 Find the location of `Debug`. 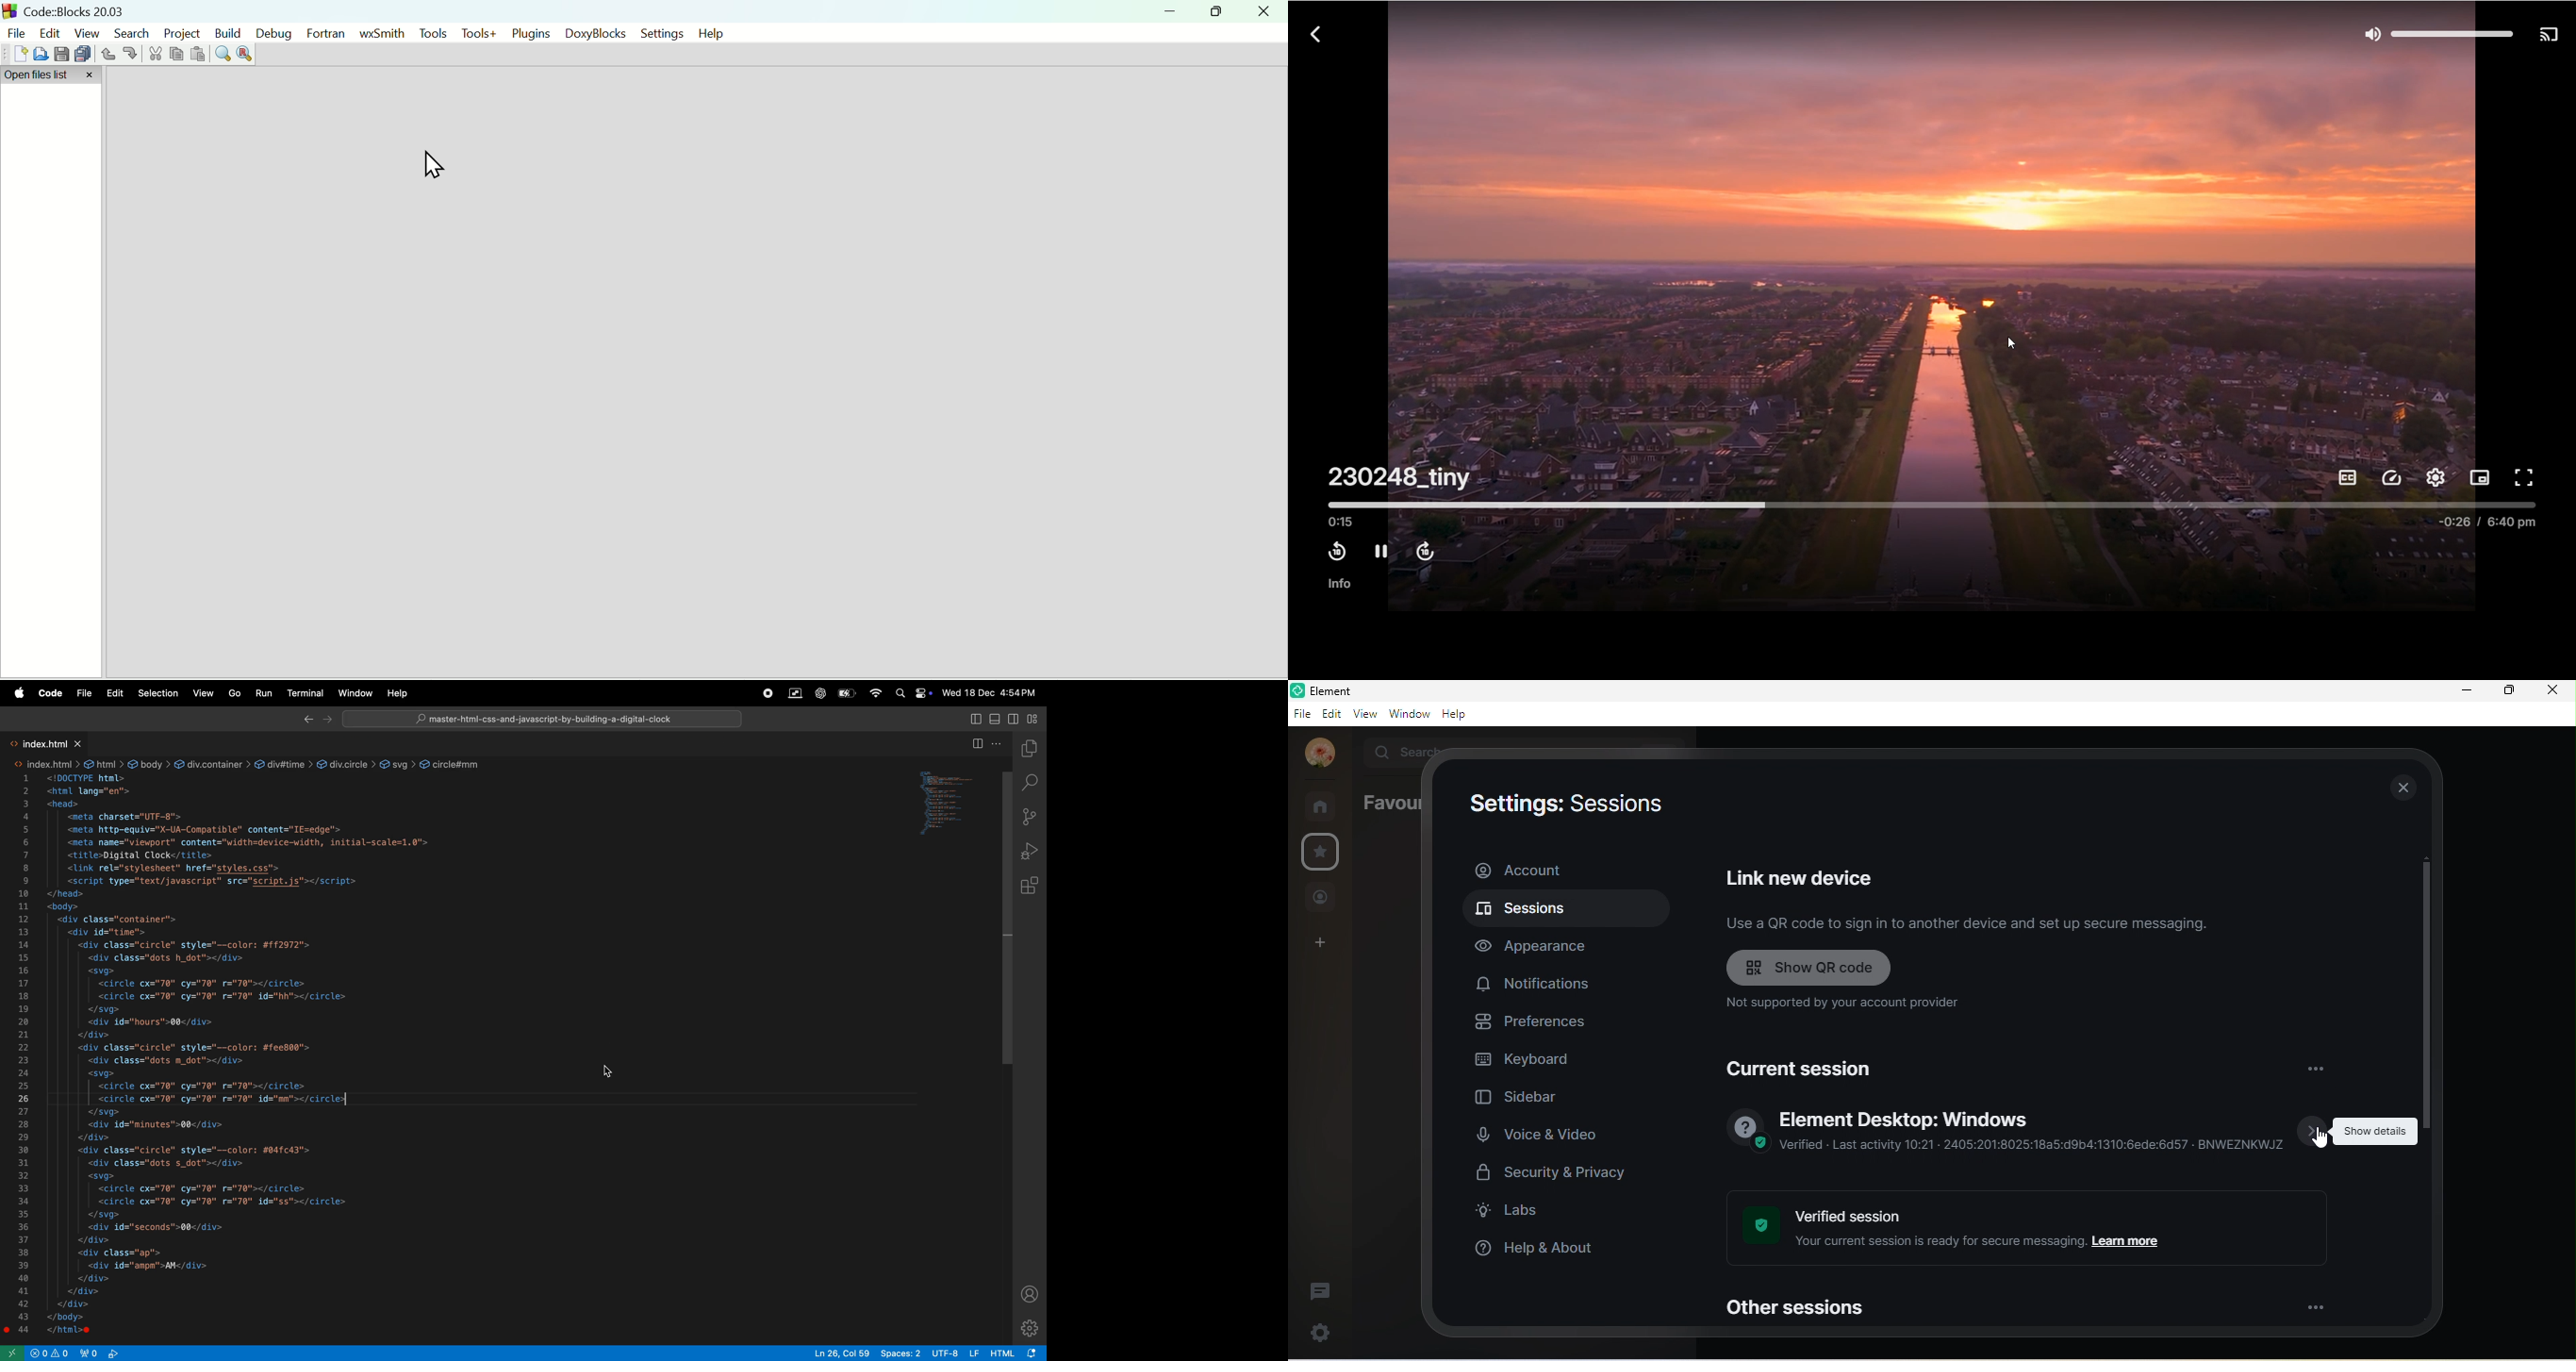

Debug is located at coordinates (272, 33).